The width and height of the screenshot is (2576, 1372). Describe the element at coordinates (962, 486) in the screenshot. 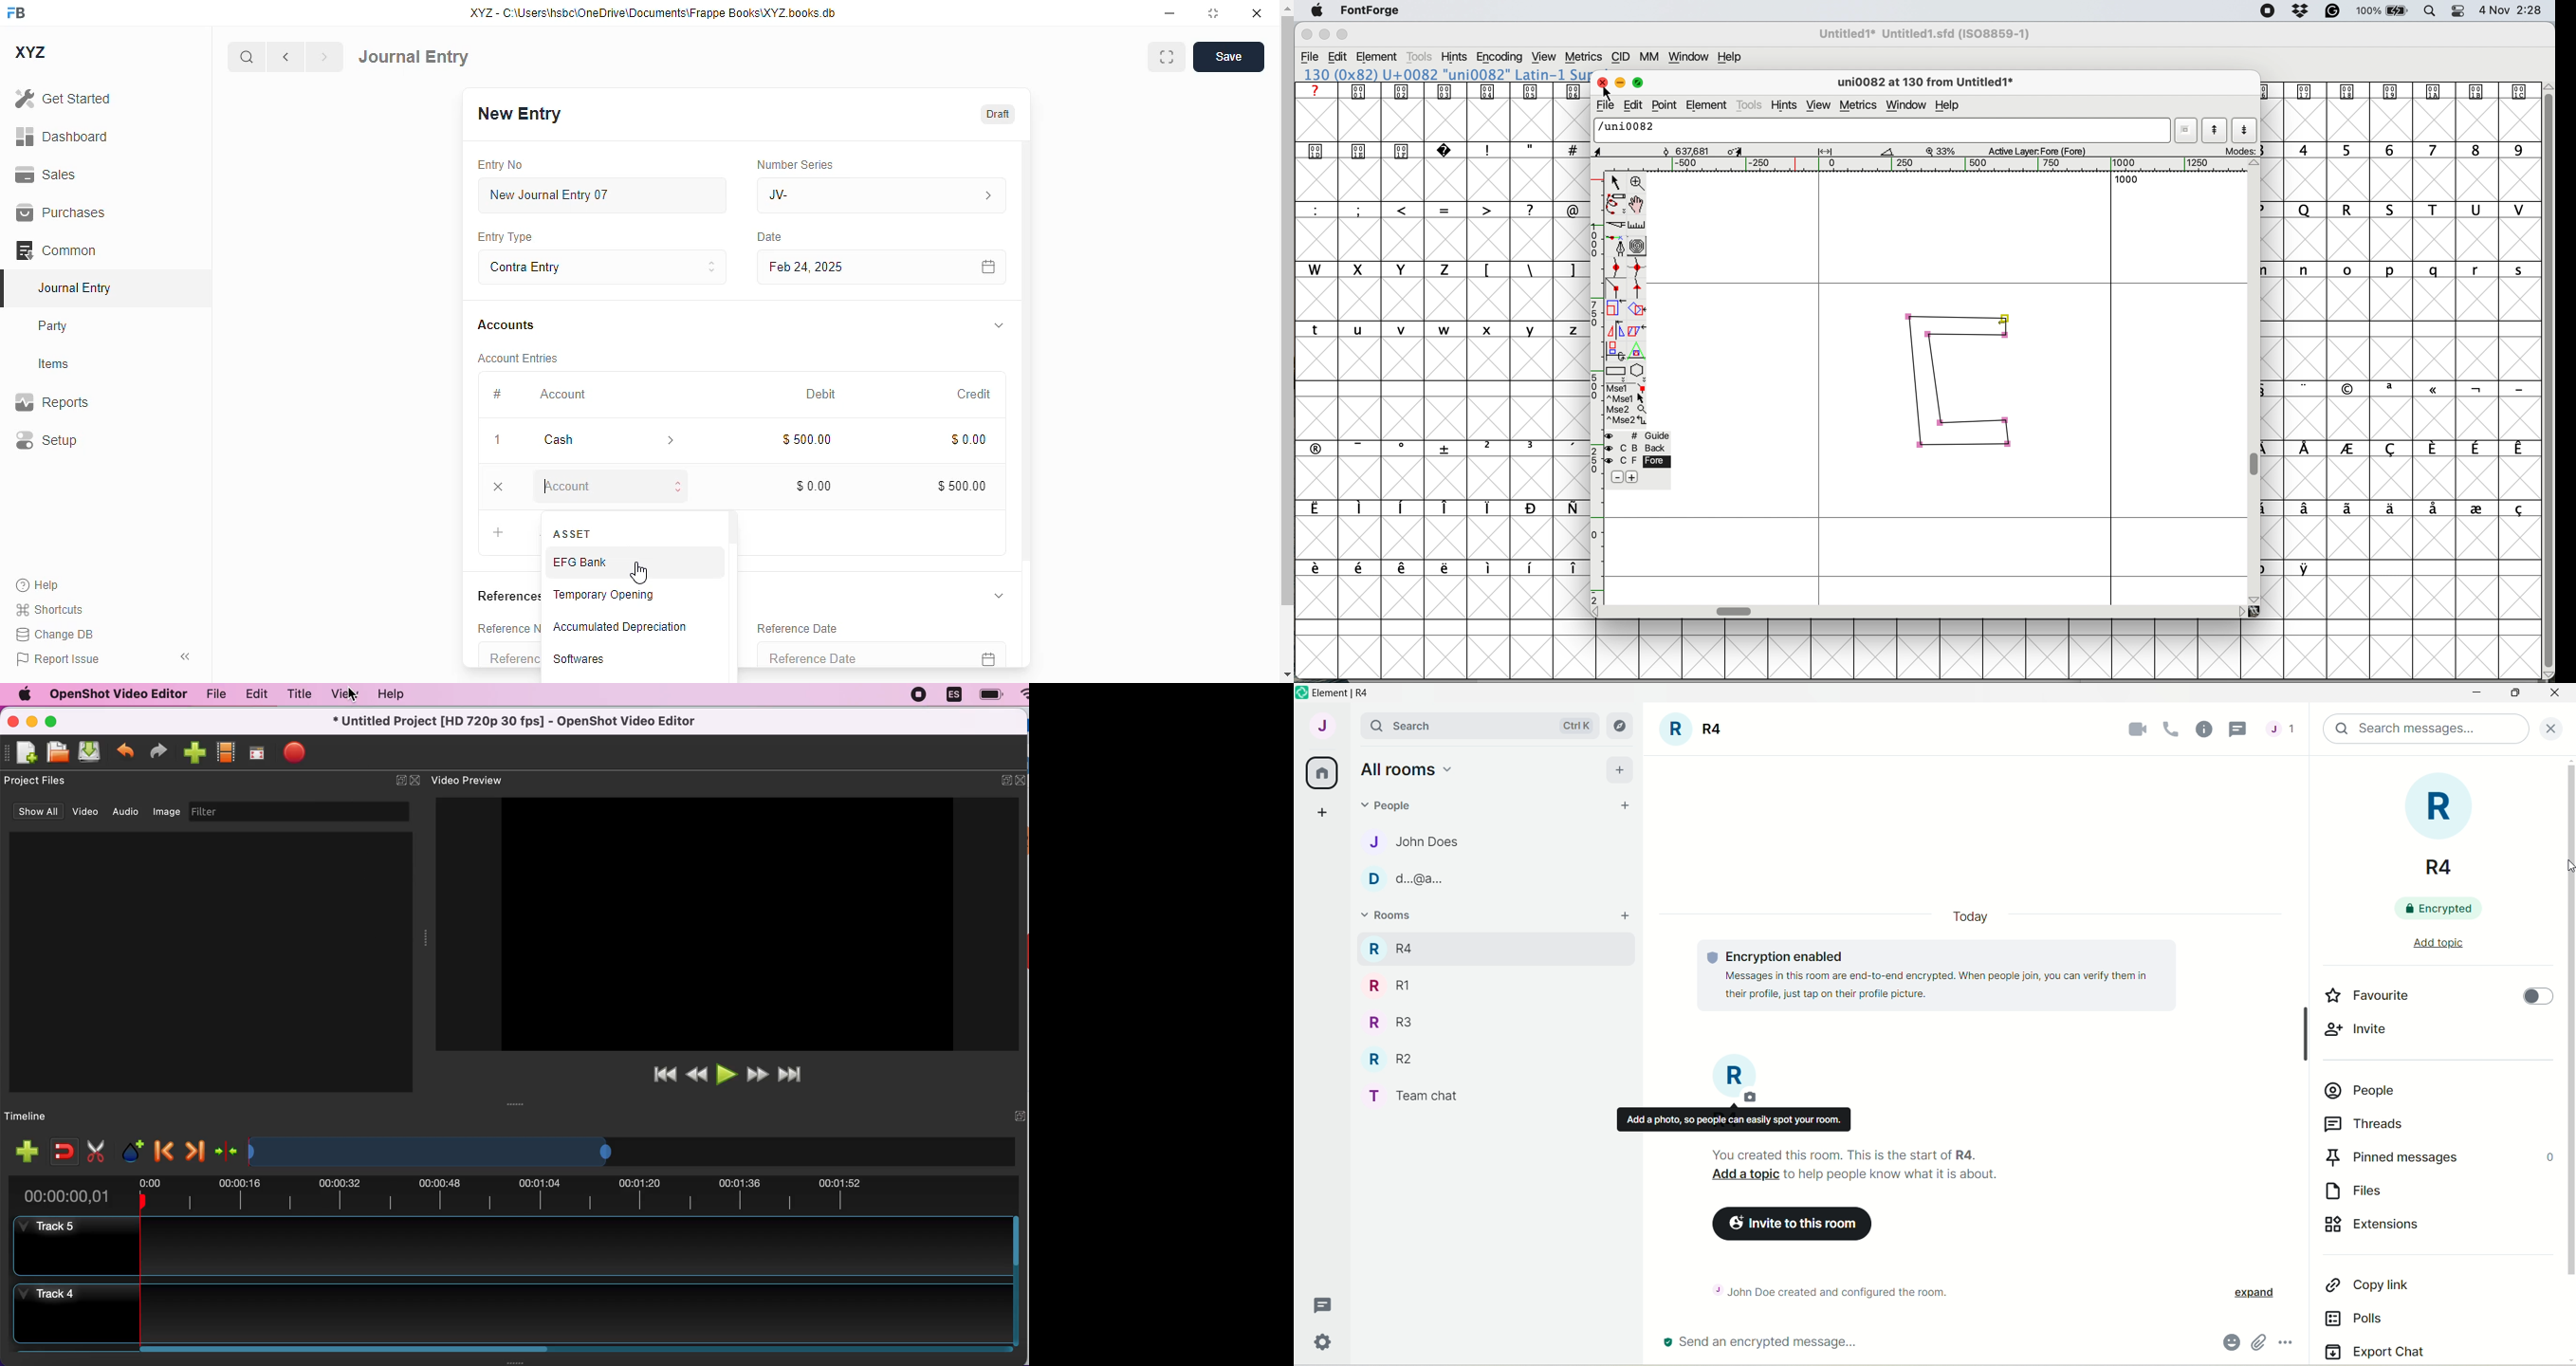

I see `$500.00` at that location.